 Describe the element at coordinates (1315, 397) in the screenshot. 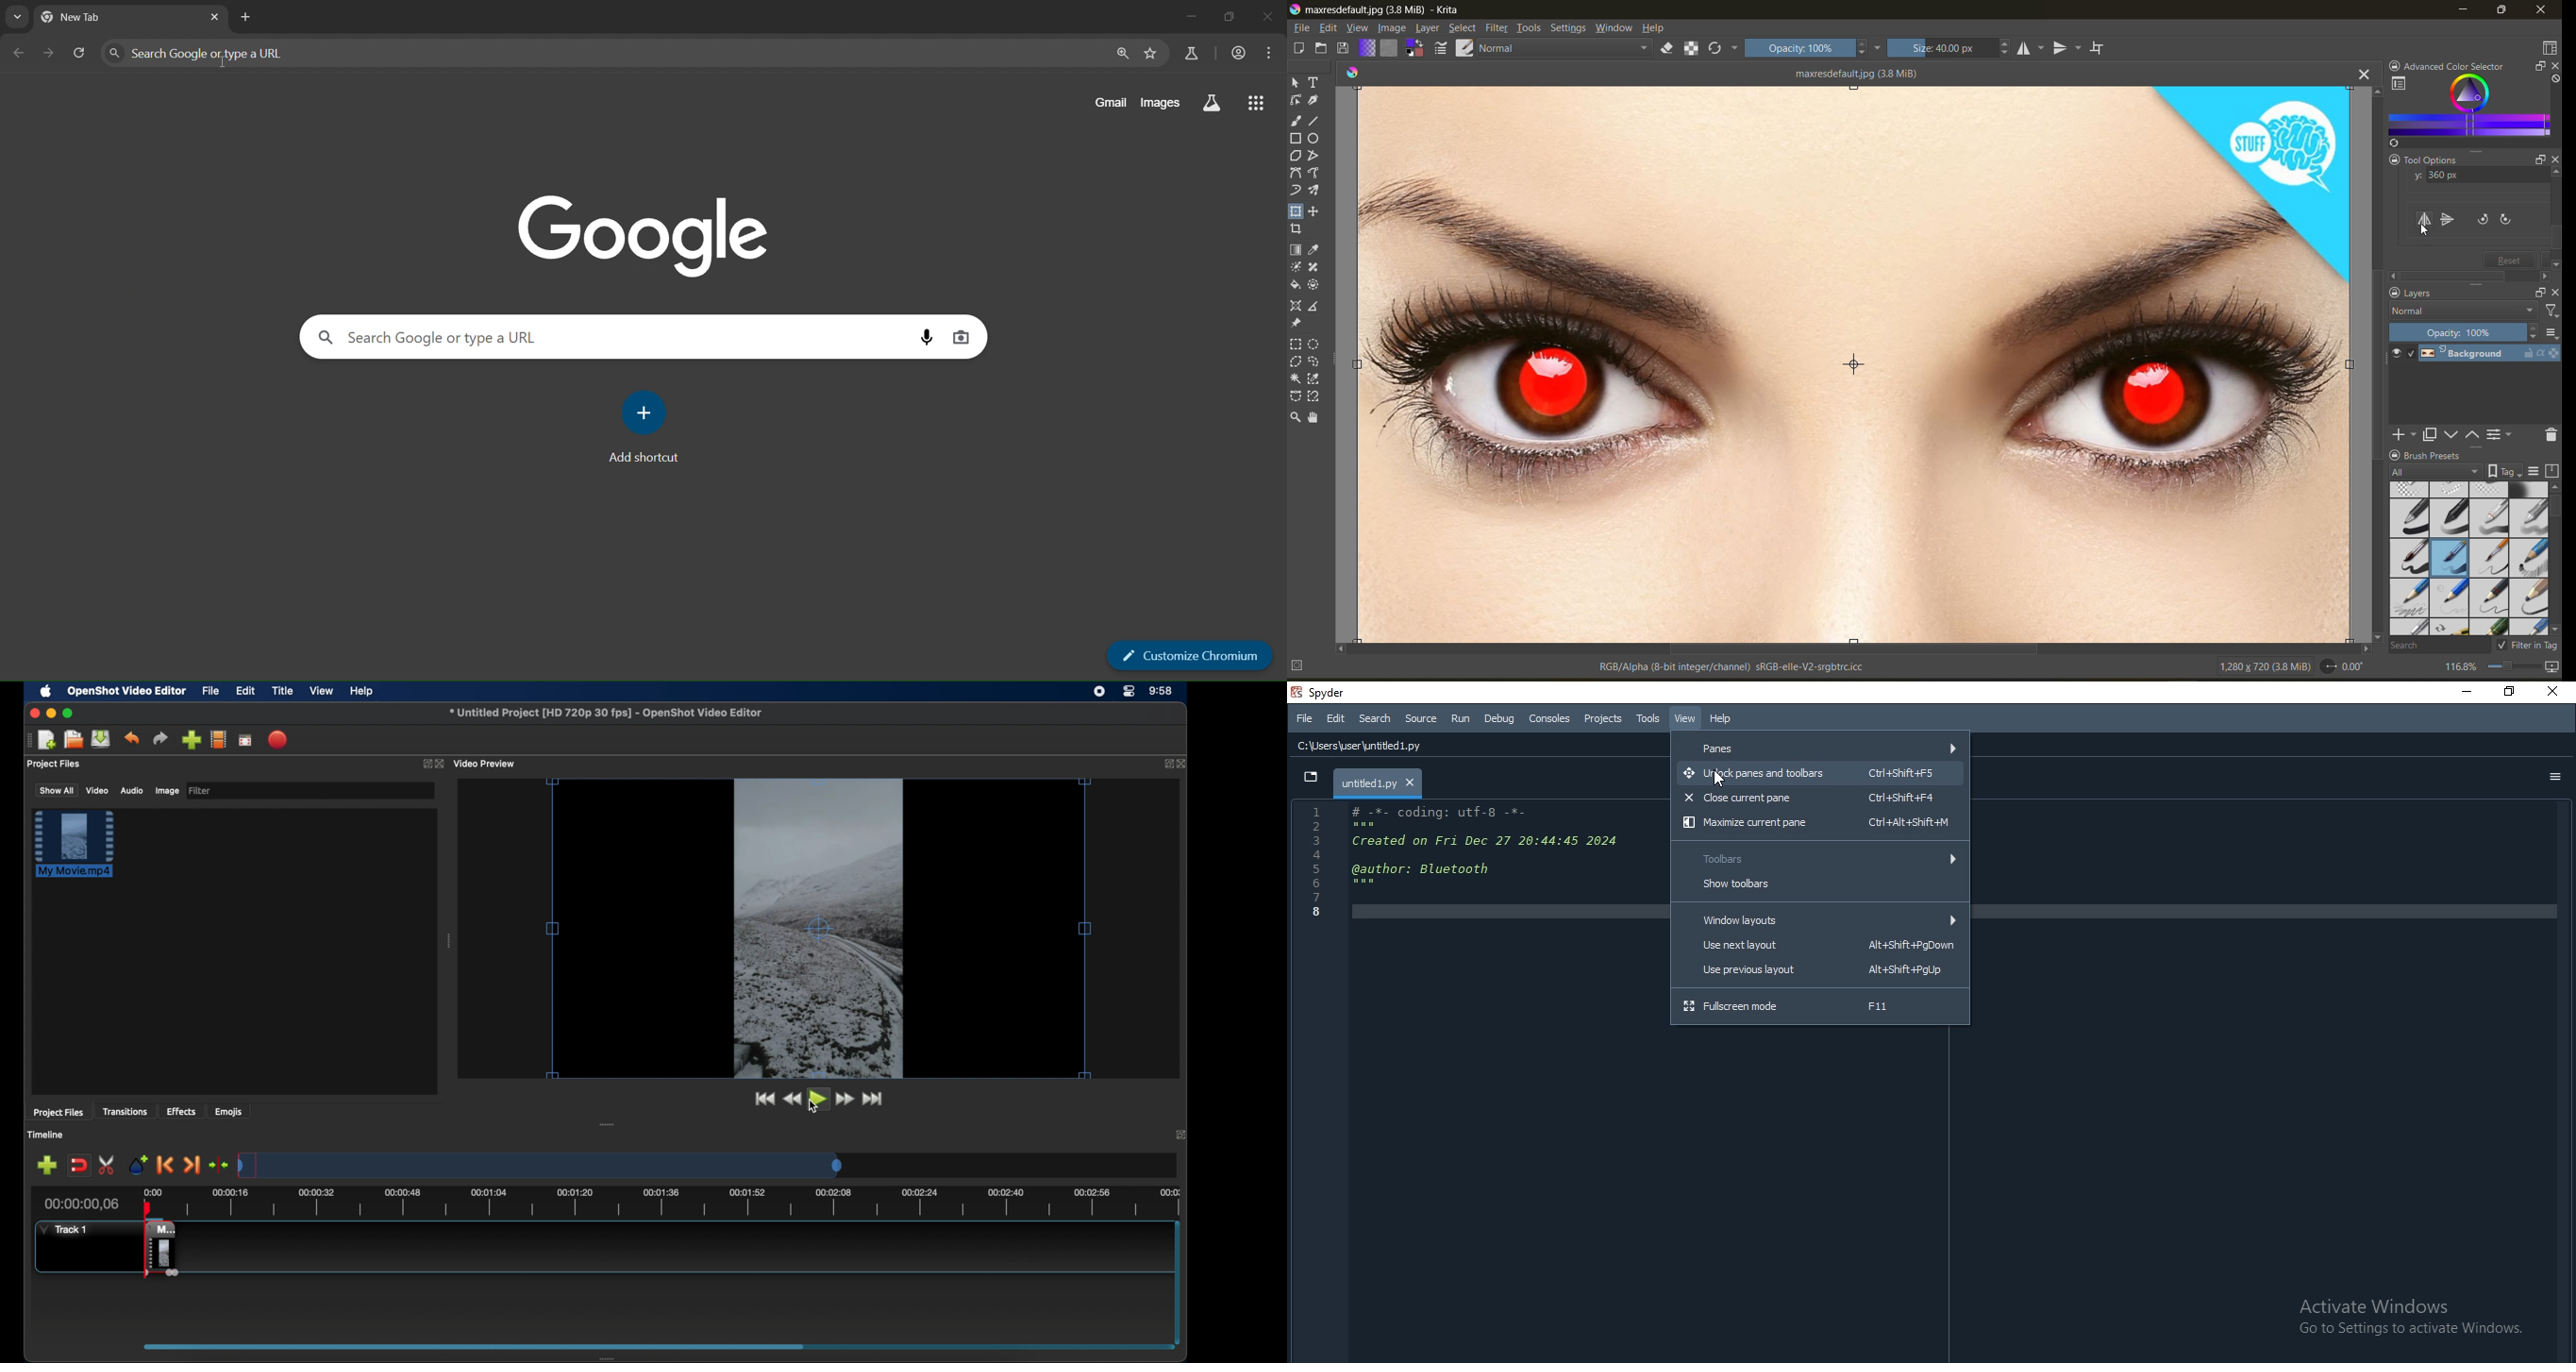

I see `tool` at that location.